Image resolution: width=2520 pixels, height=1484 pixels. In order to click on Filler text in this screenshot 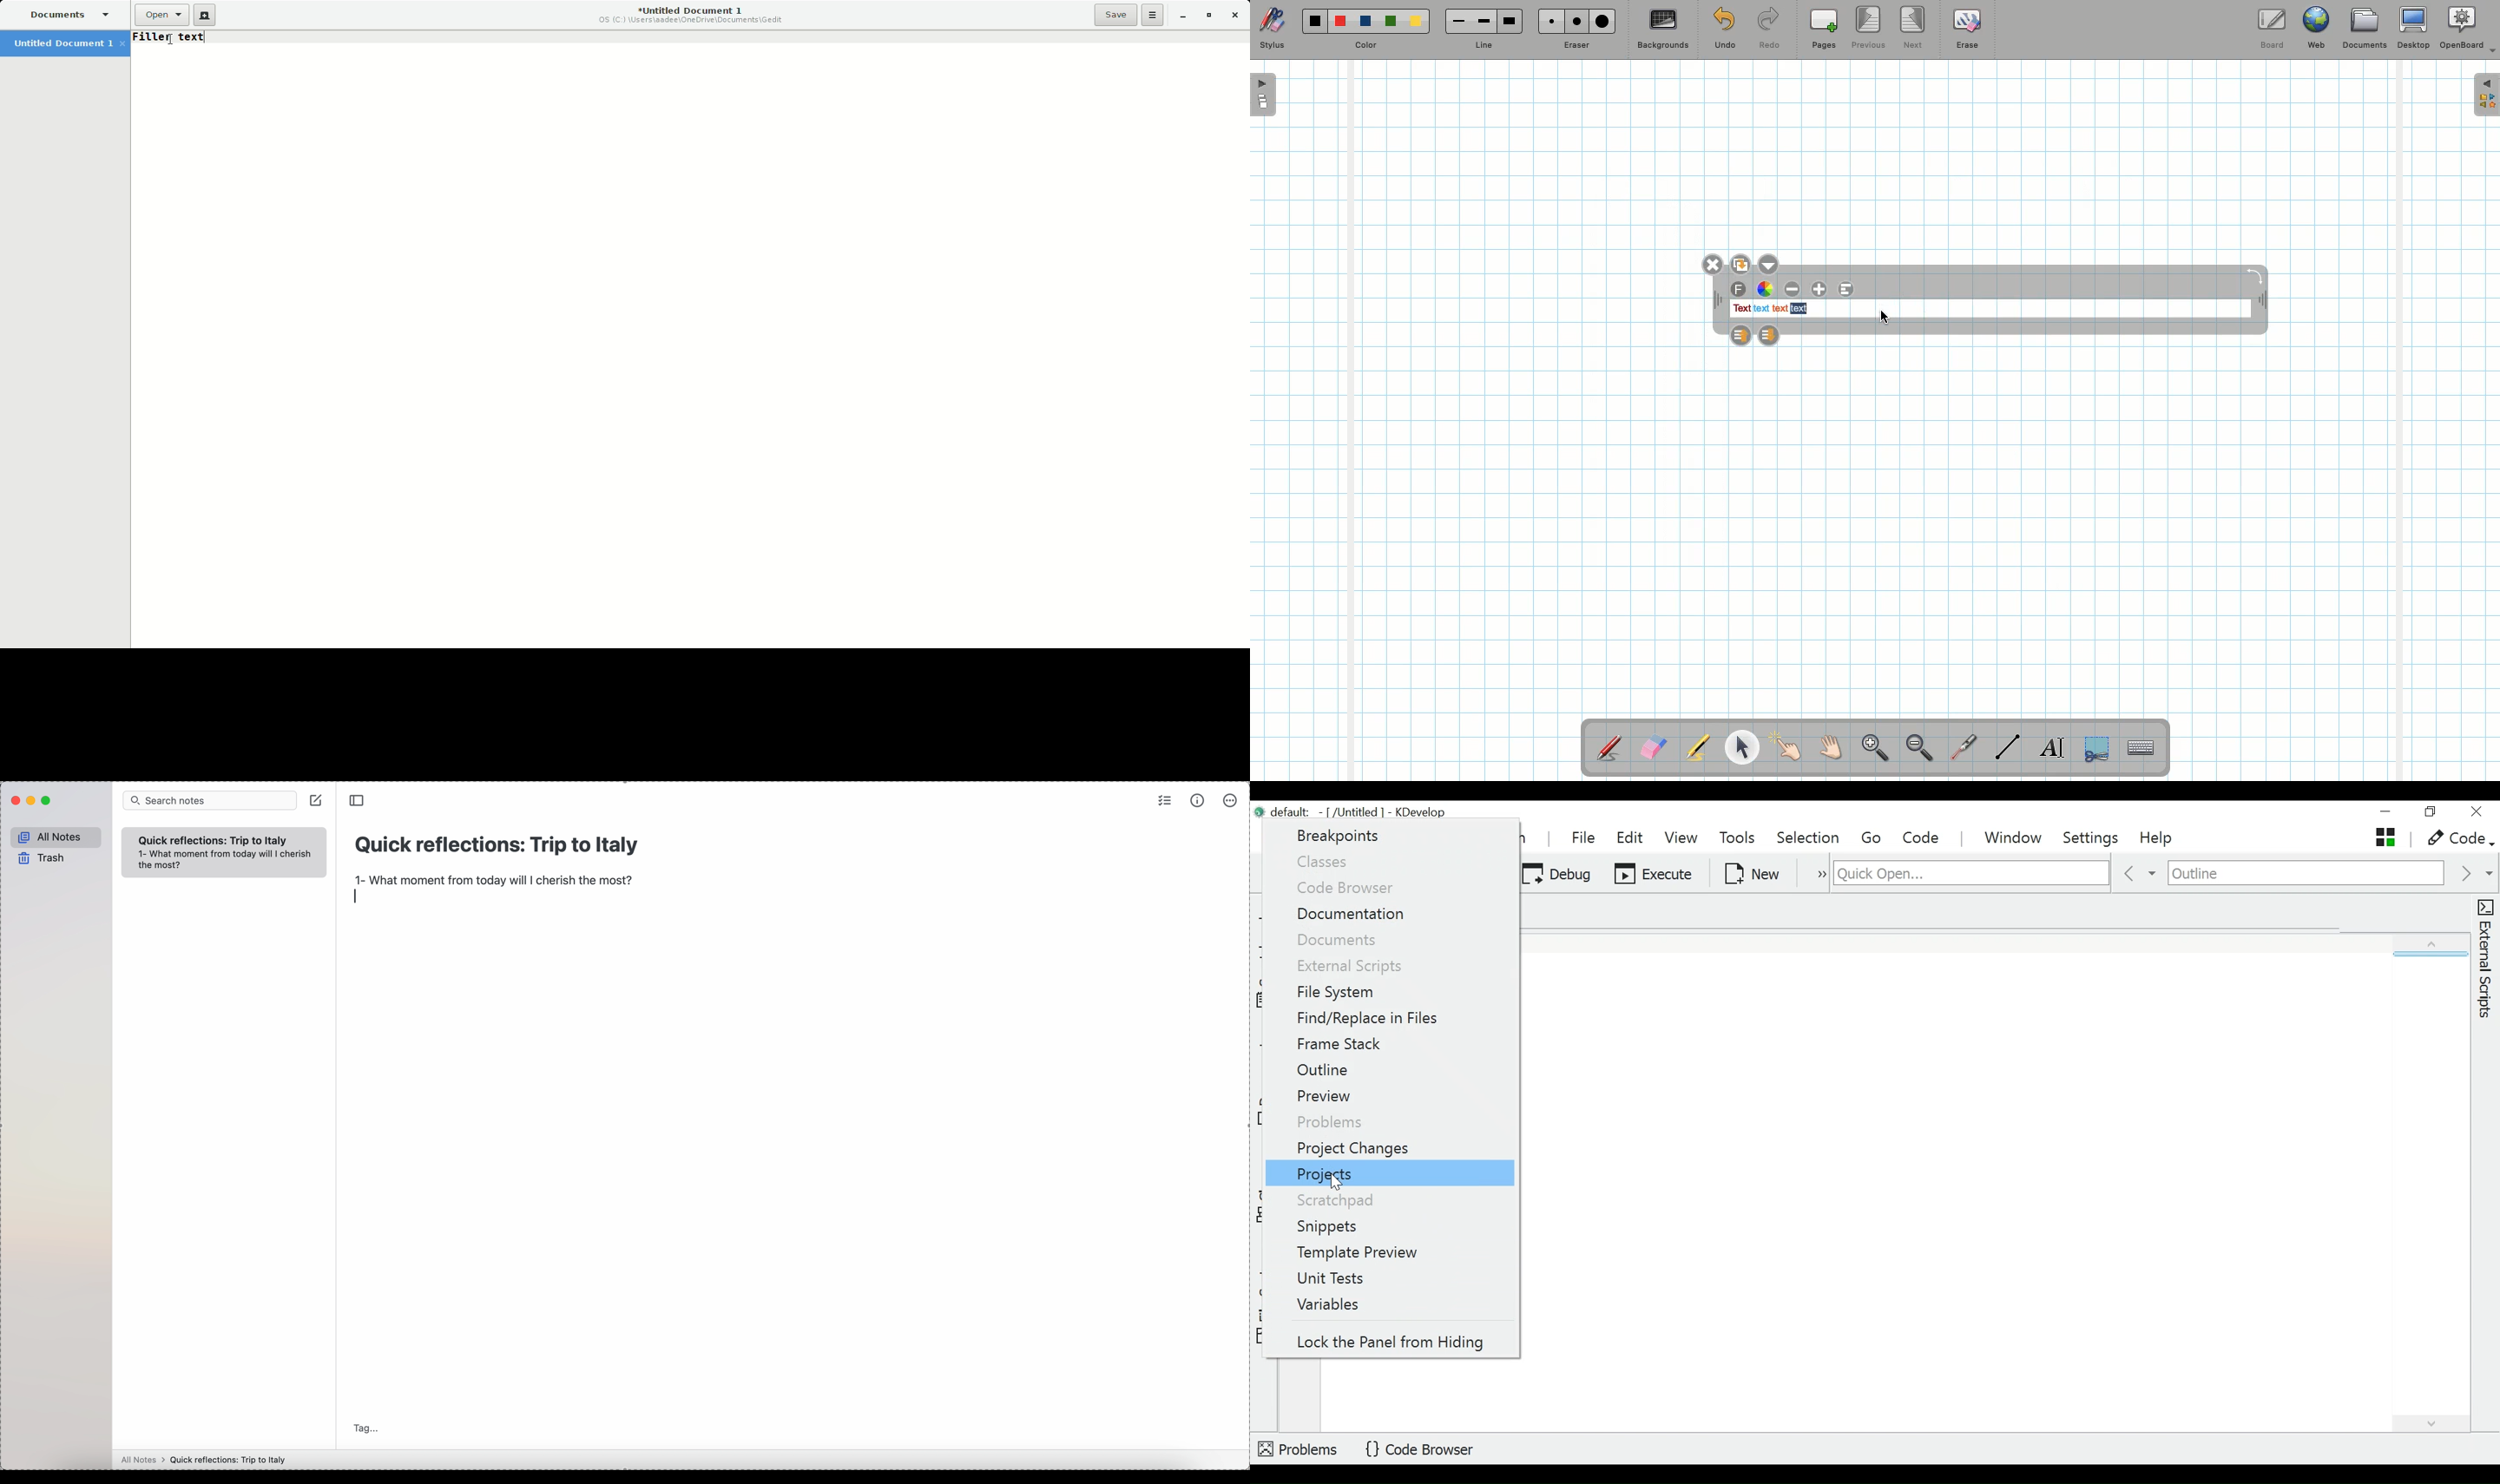, I will do `click(176, 38)`.